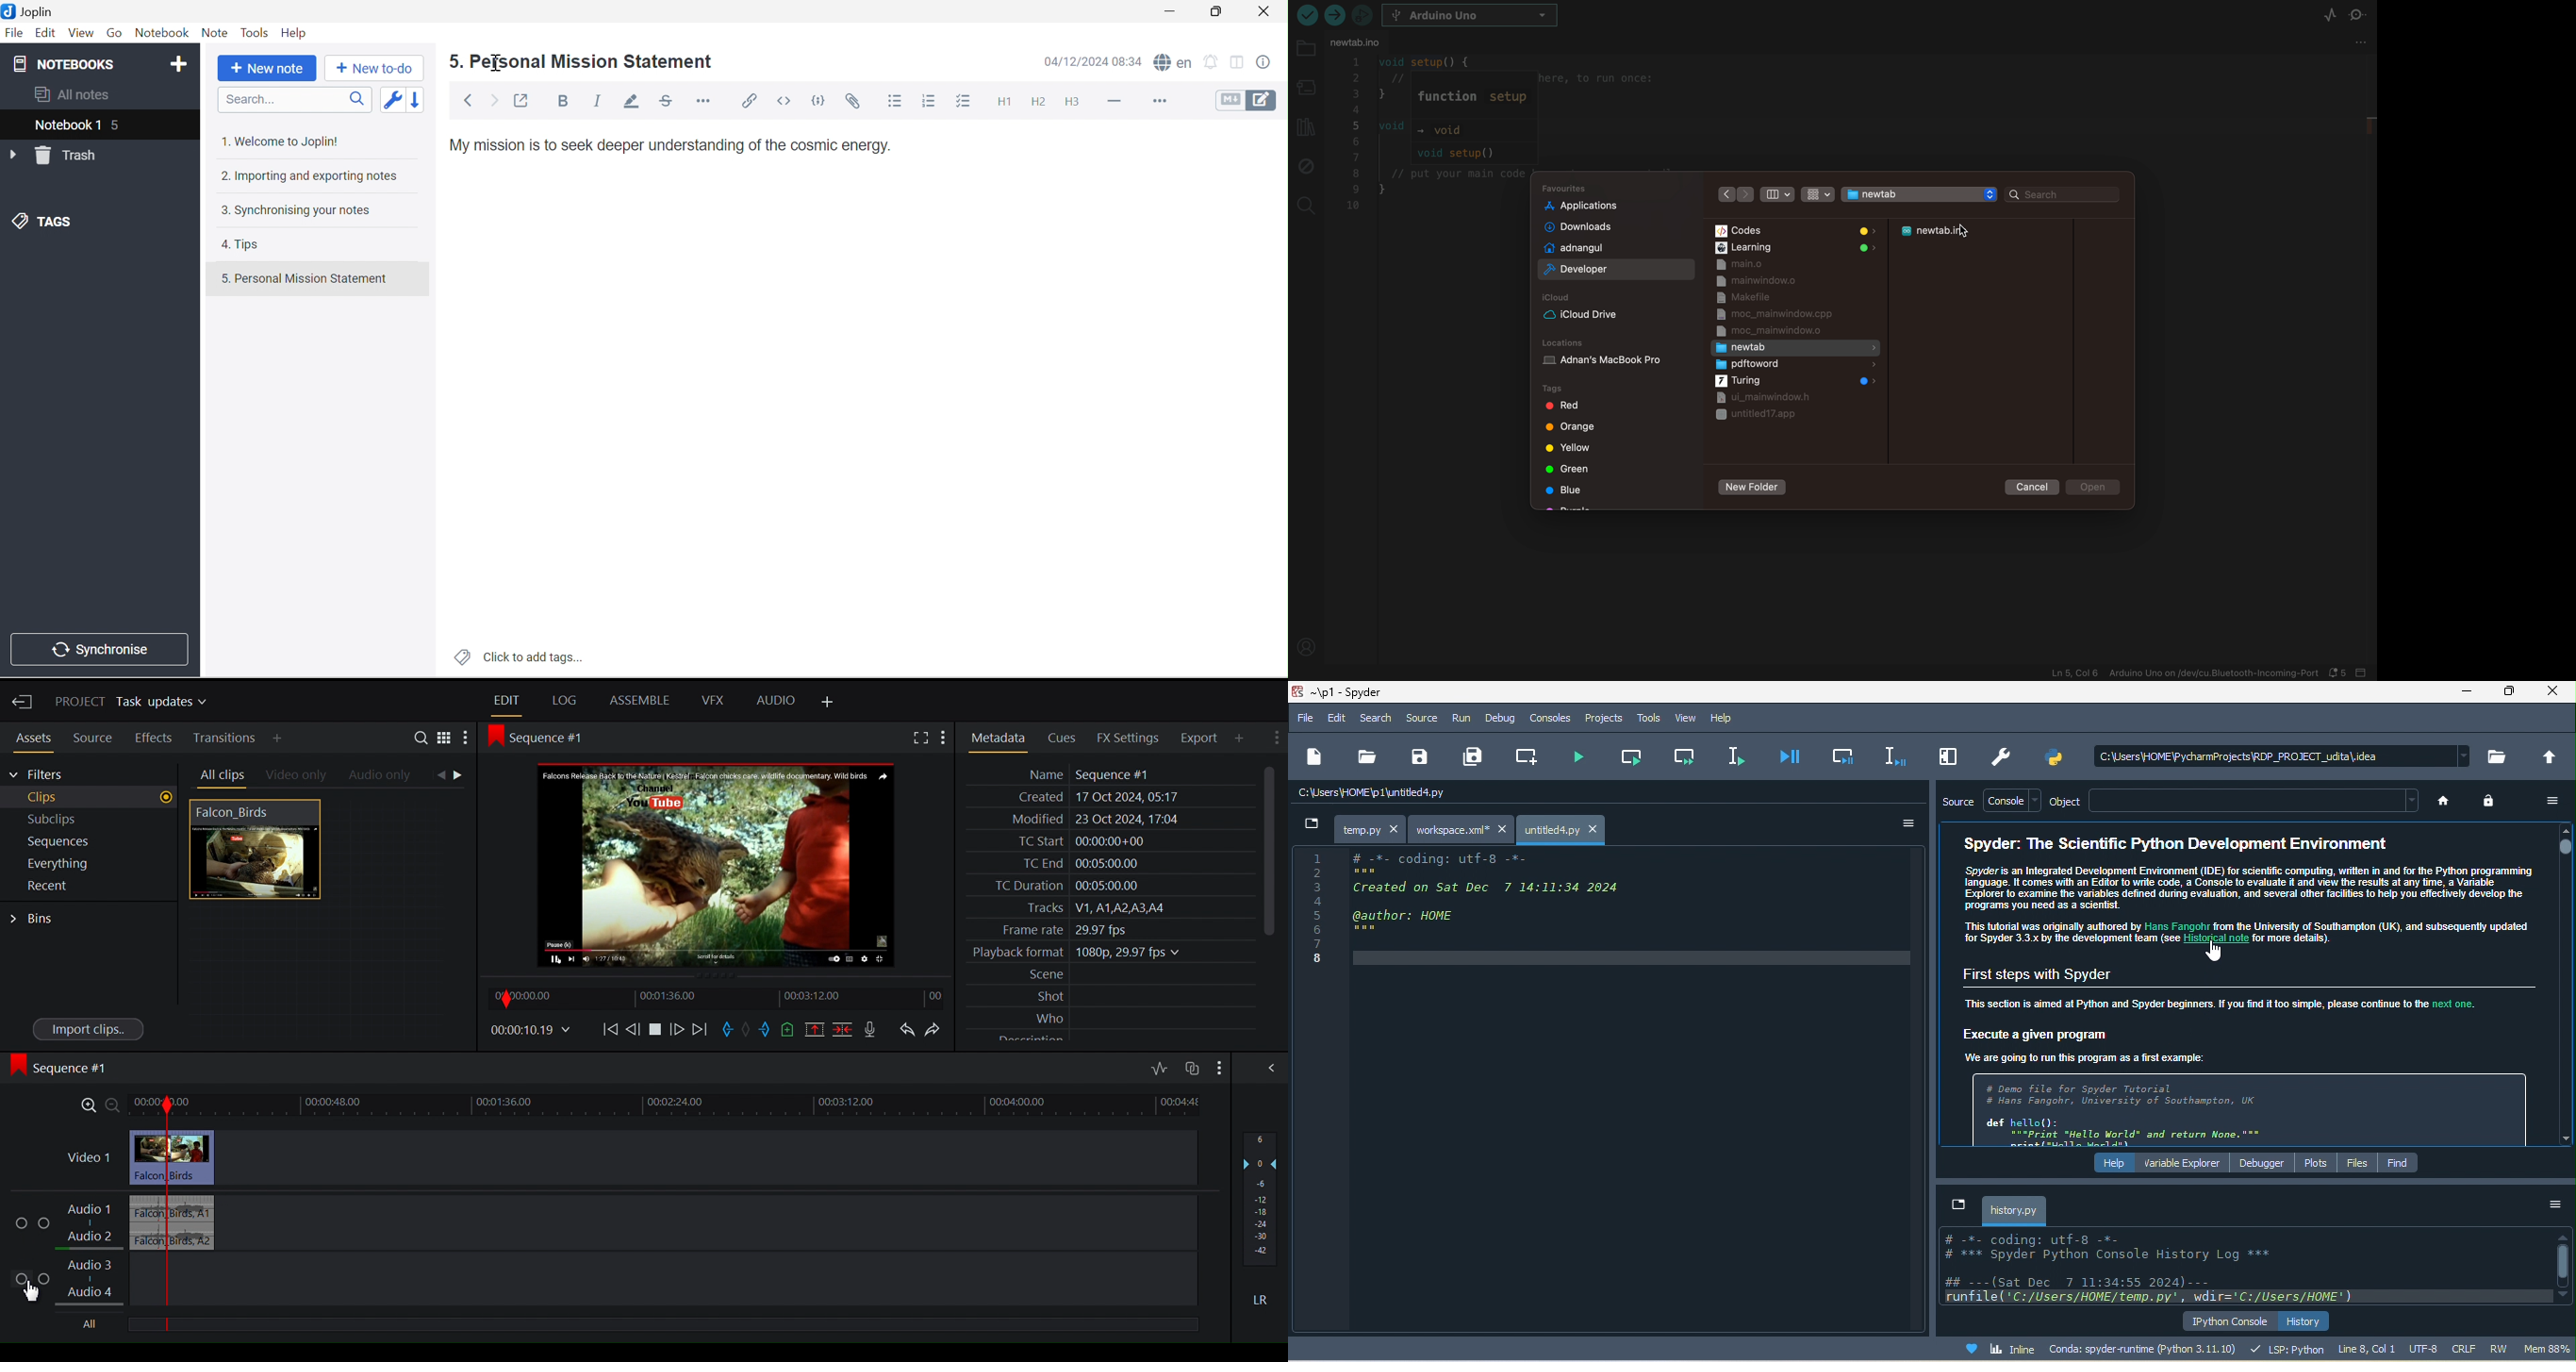 This screenshot has height=1372, width=2576. I want to click on Zoom in, so click(83, 1108).